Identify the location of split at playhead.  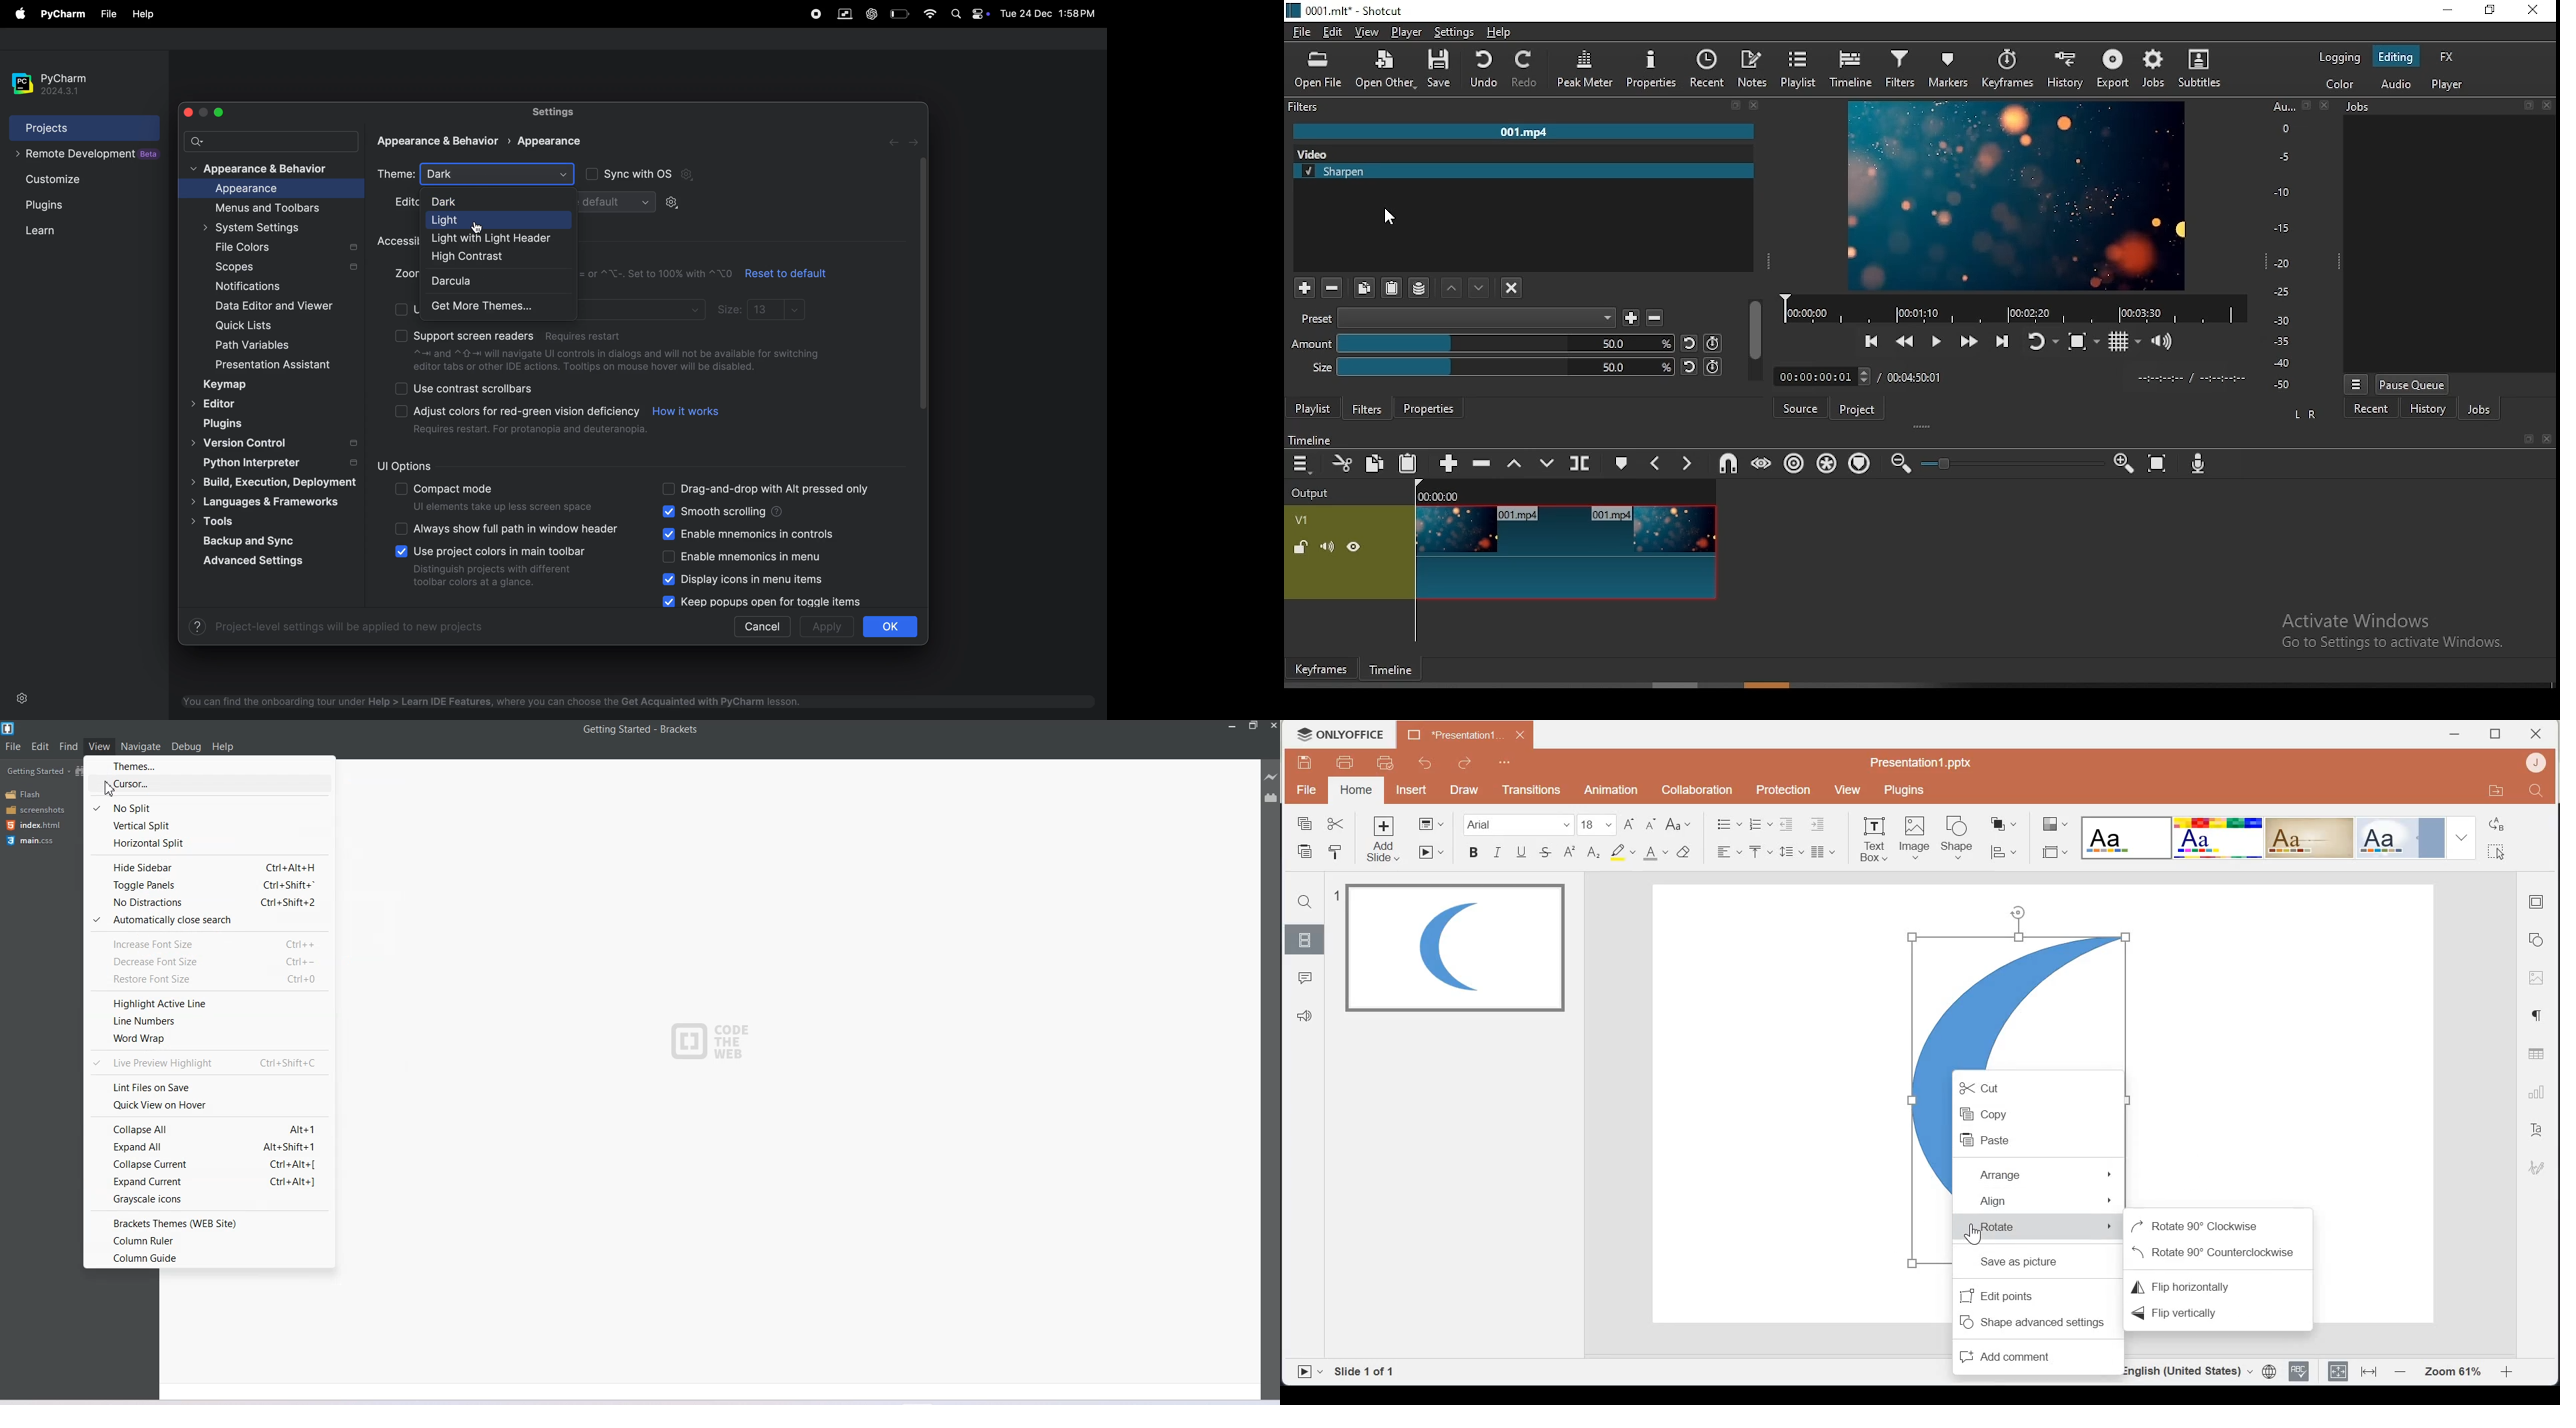
(1580, 464).